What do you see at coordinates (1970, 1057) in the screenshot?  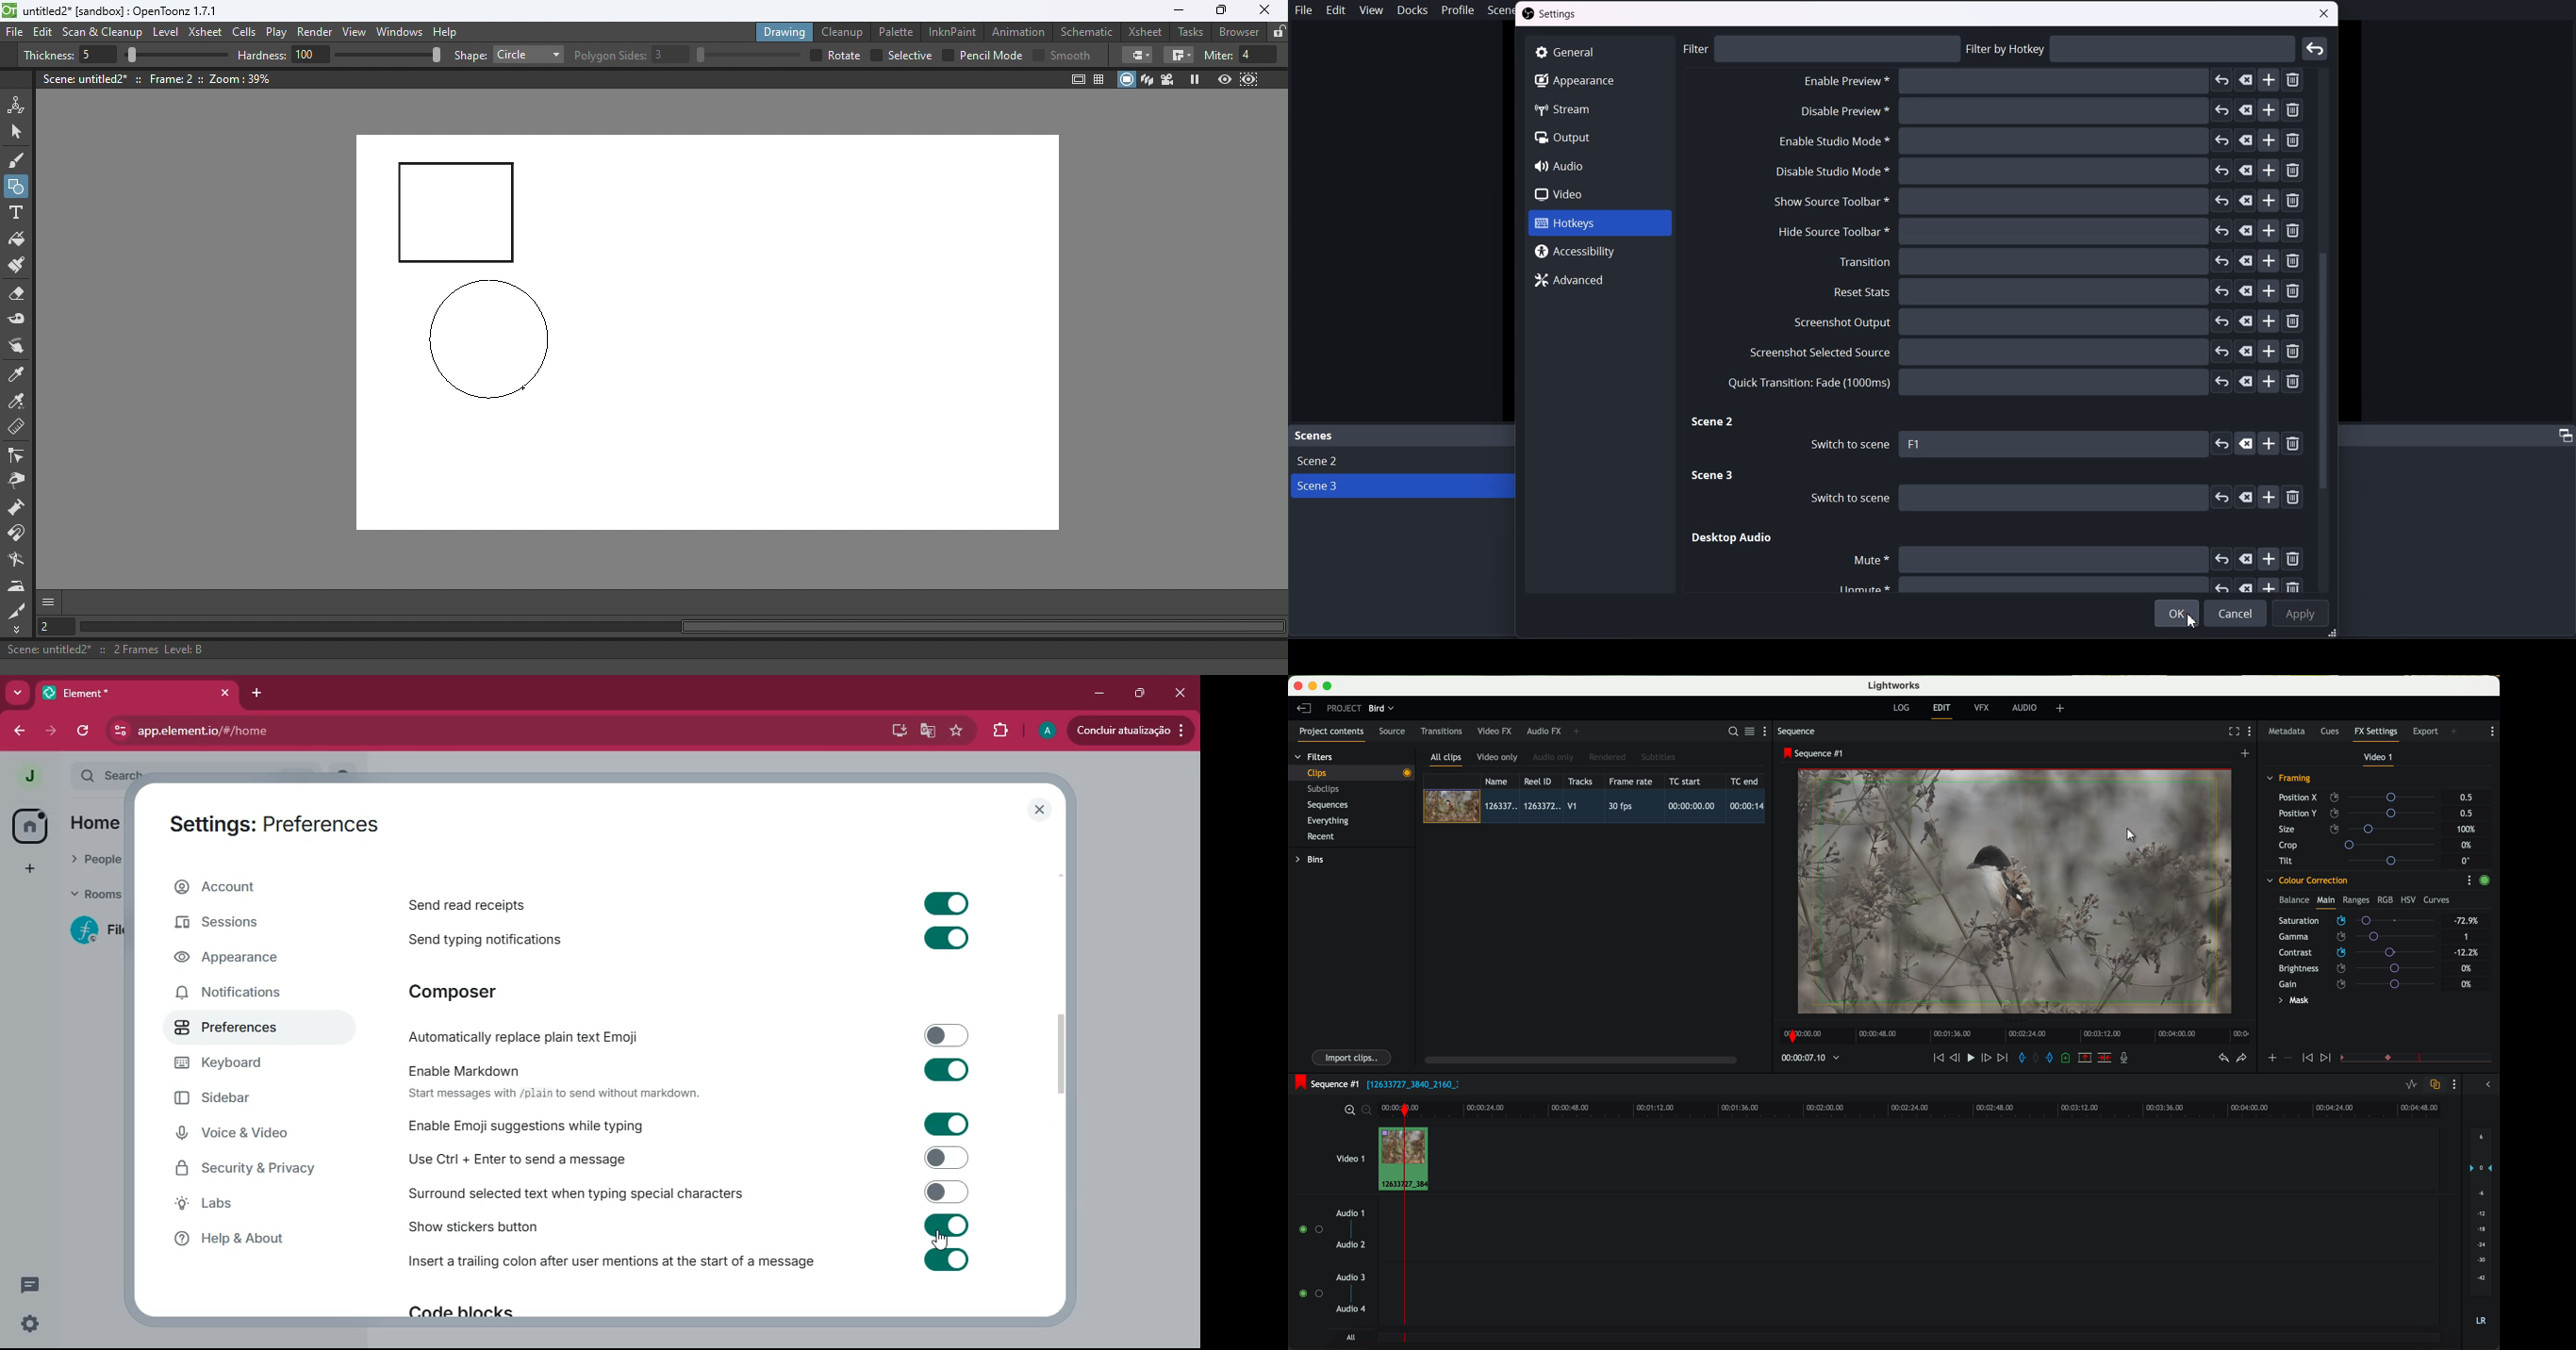 I see `play` at bounding box center [1970, 1057].